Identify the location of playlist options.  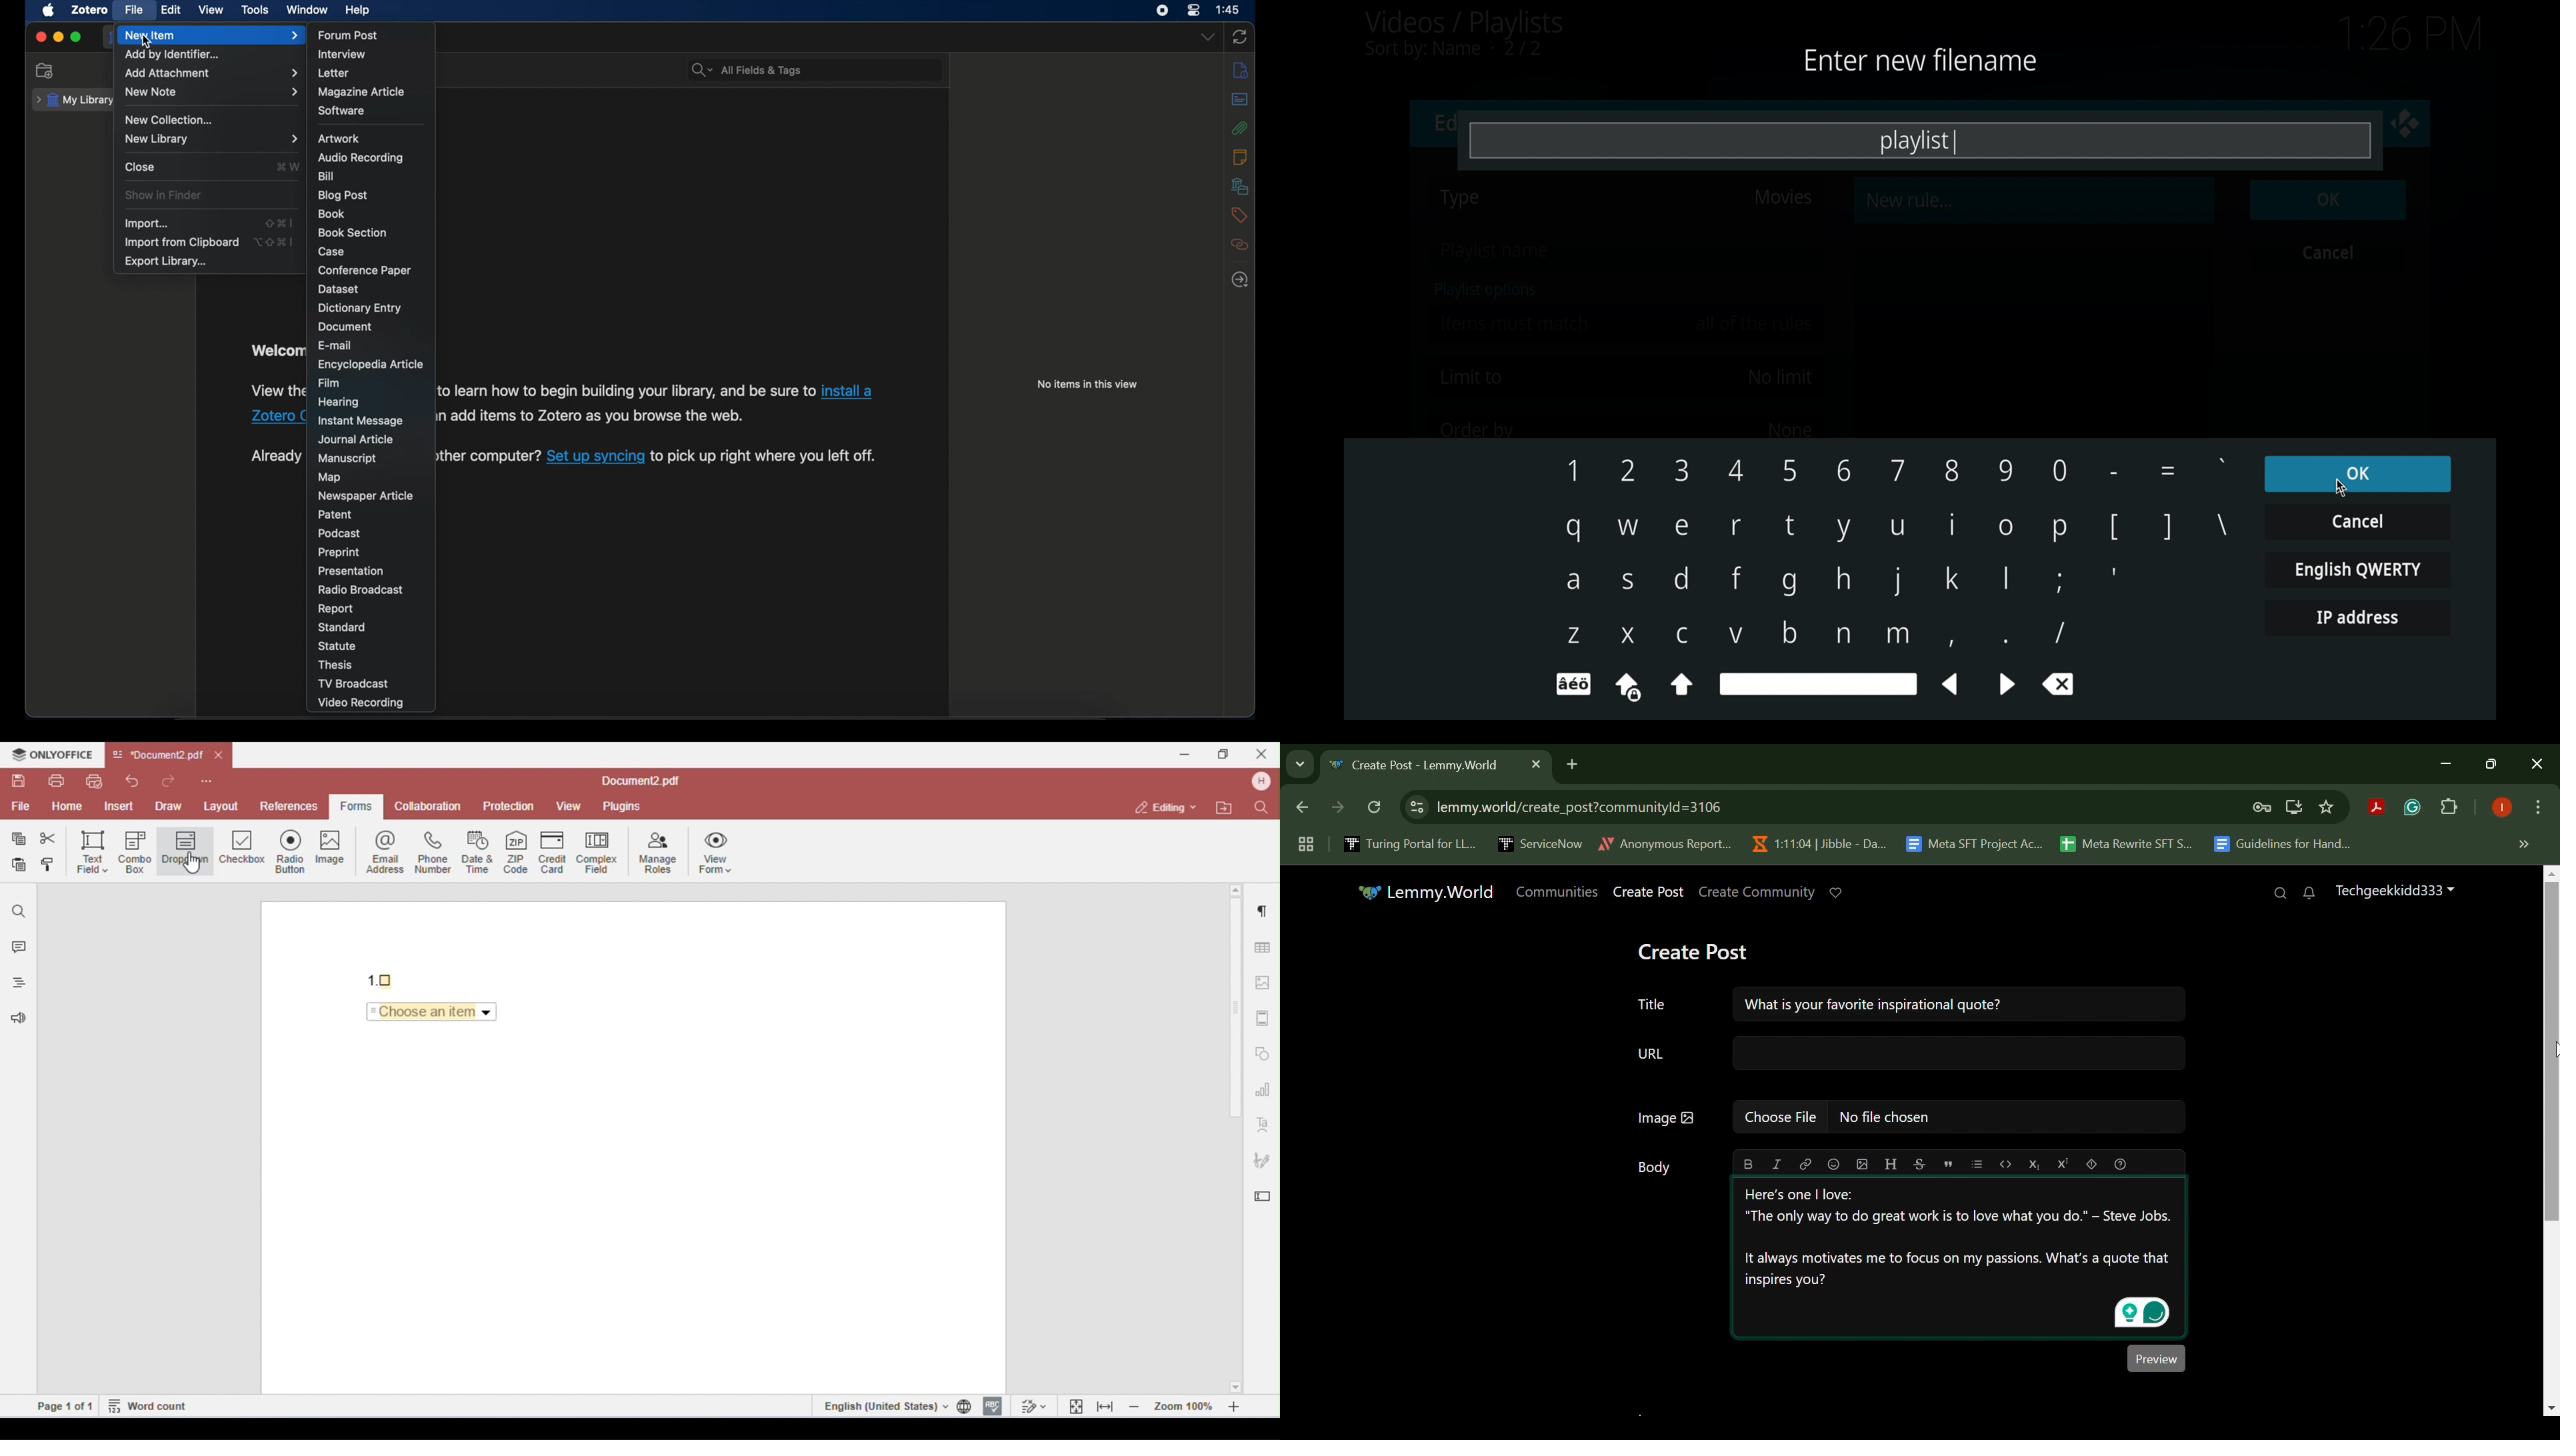
(1485, 290).